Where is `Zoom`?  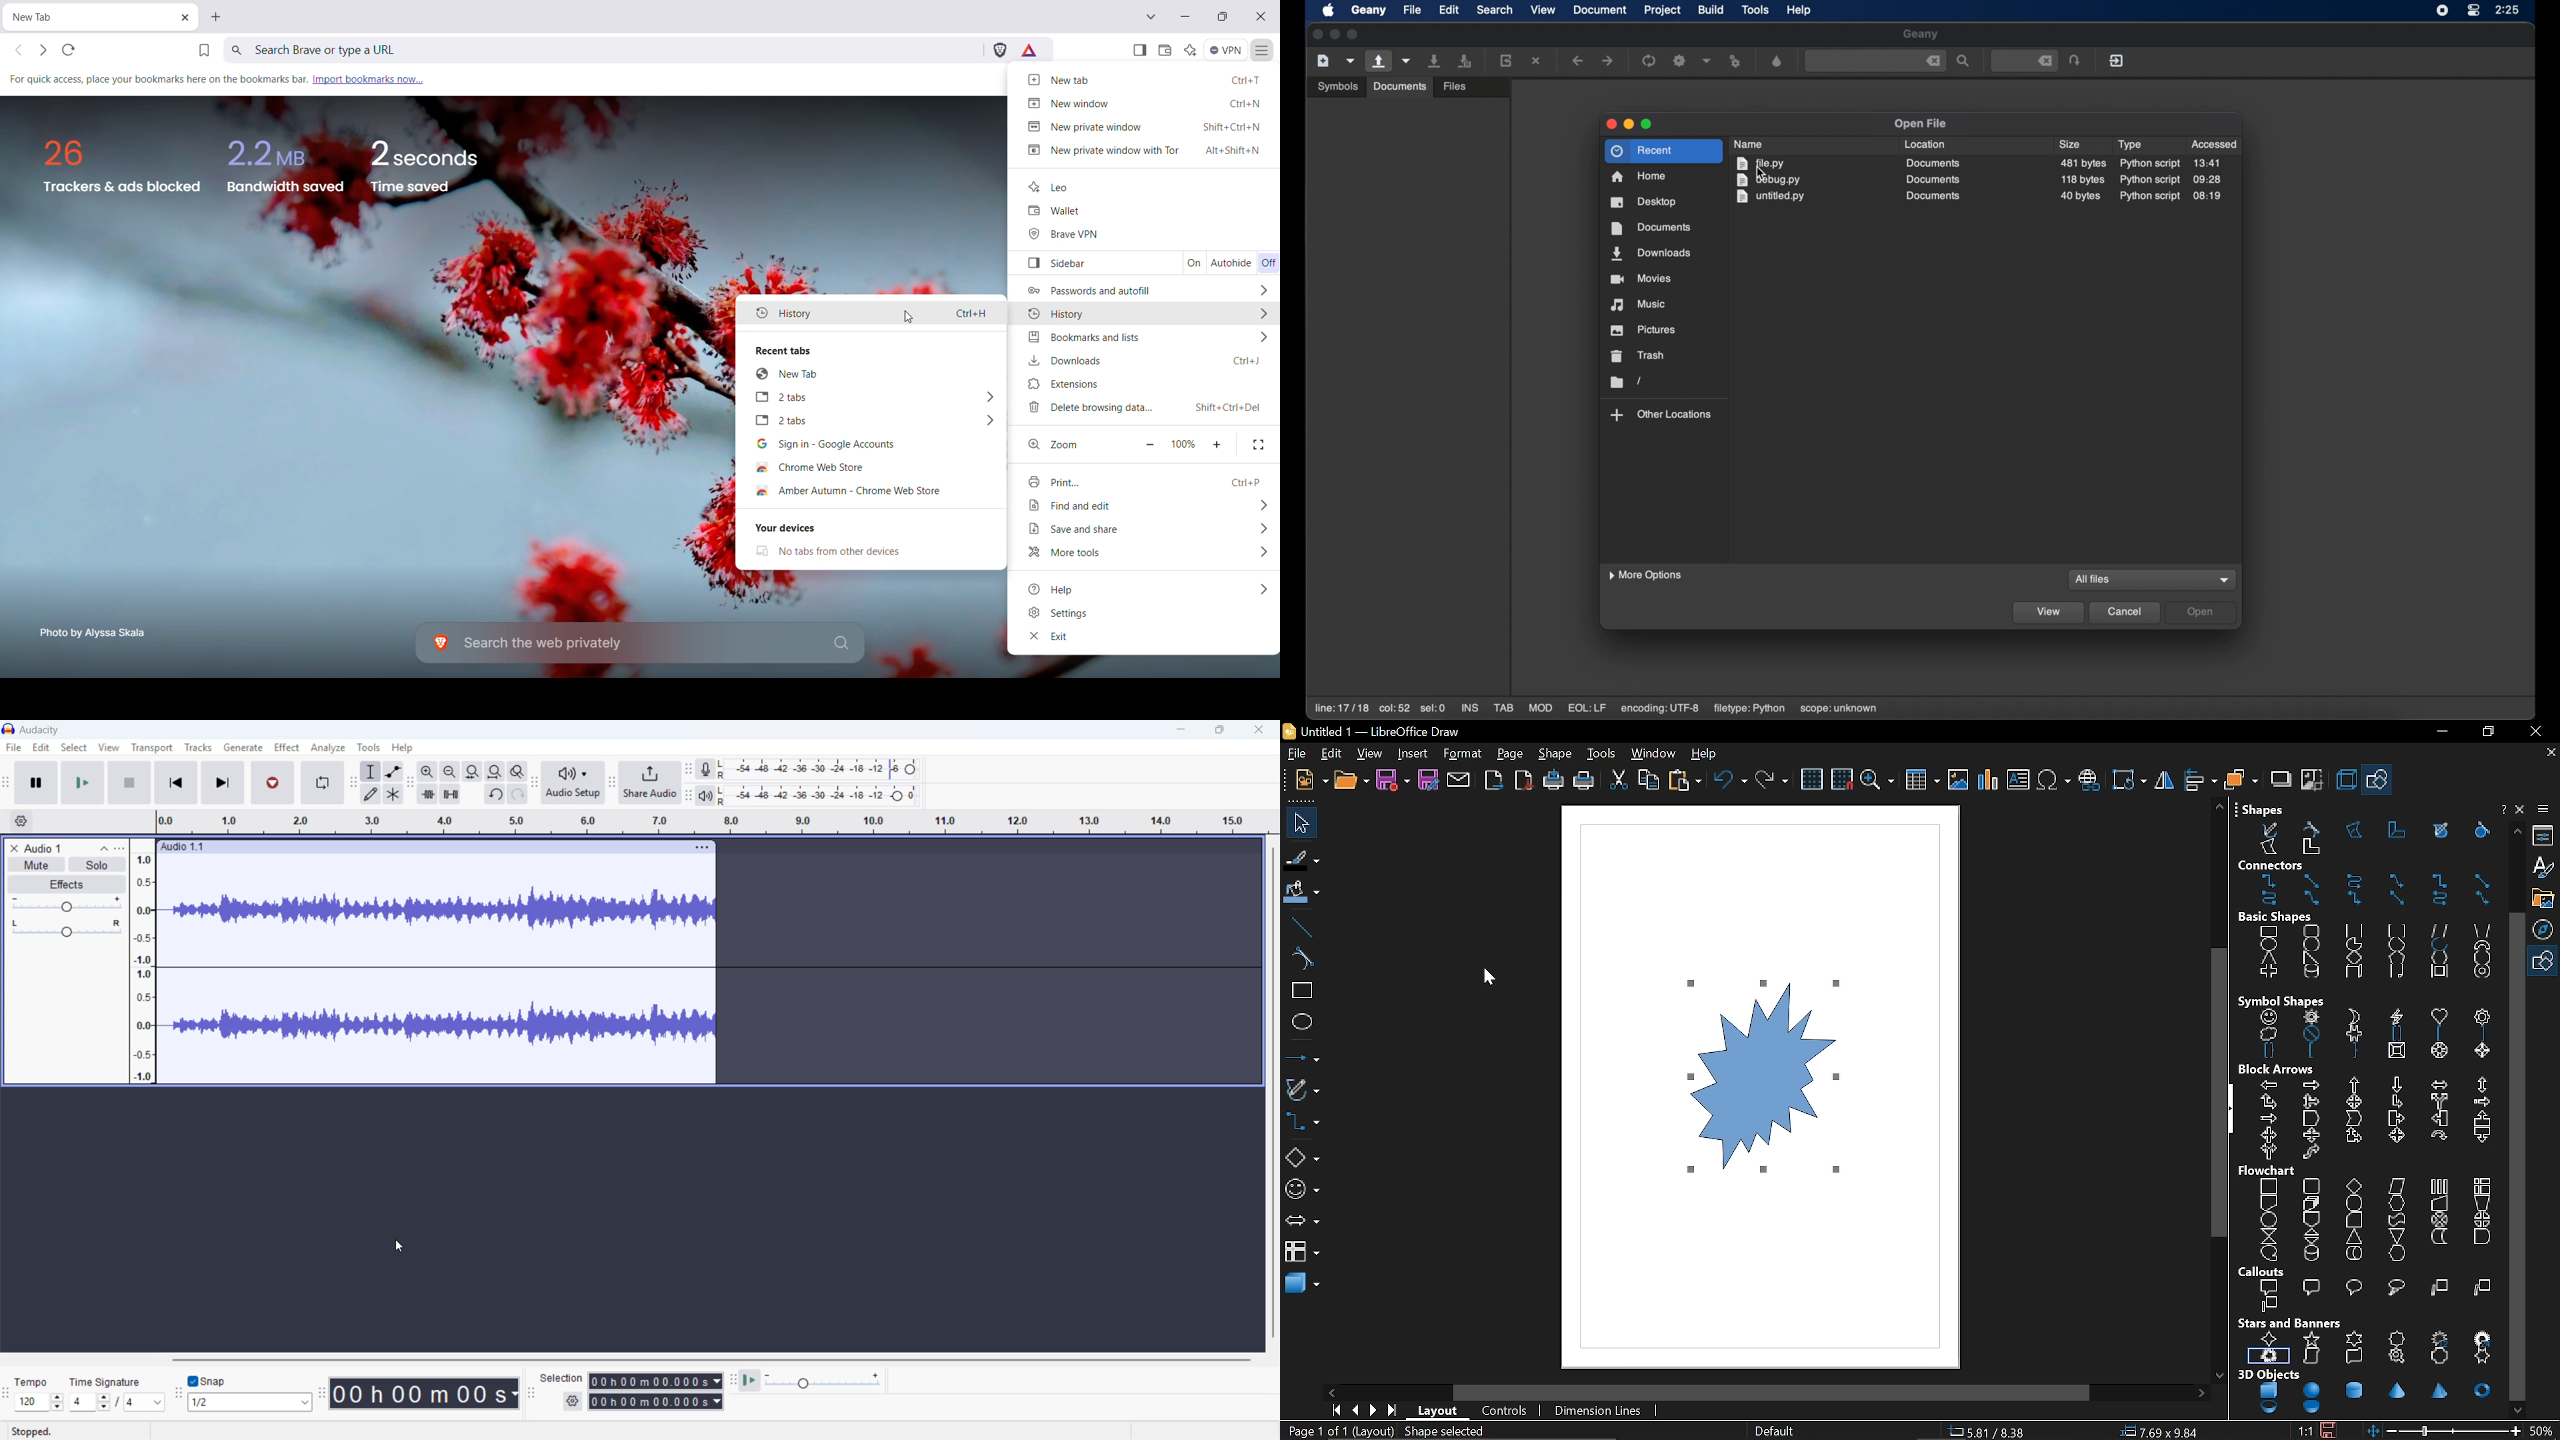 Zoom is located at coordinates (2545, 1430).